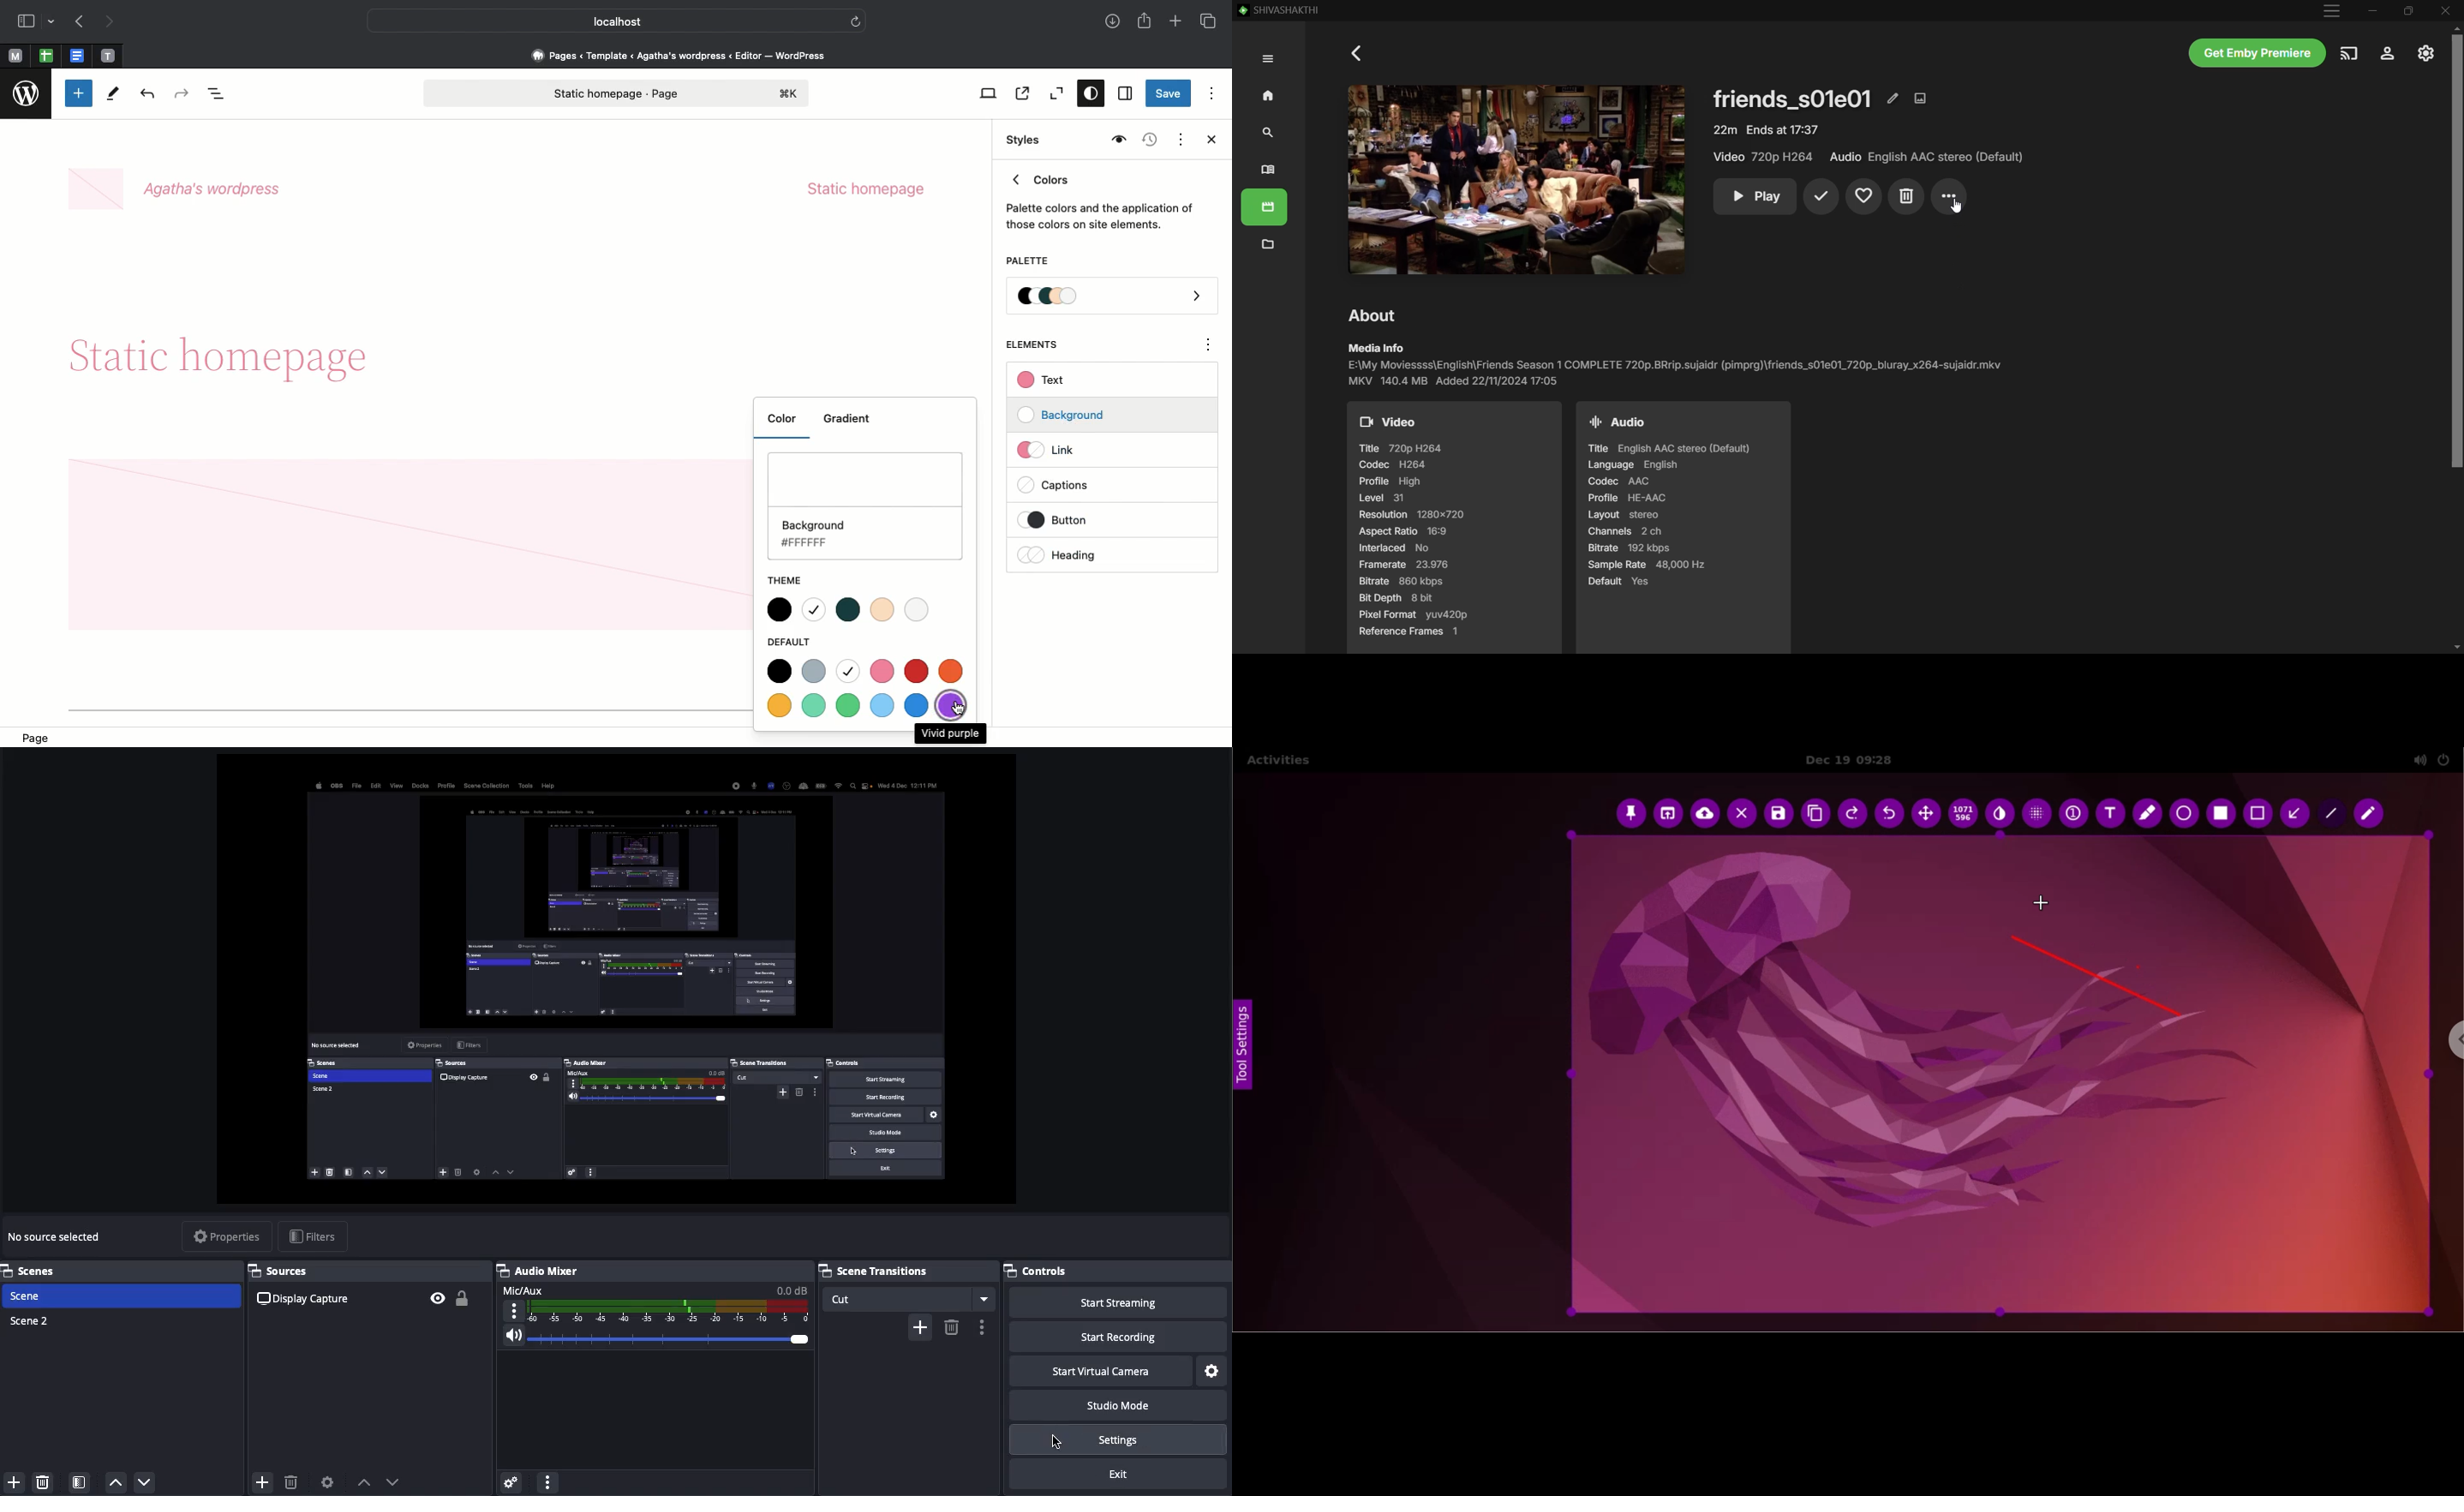 The height and width of the screenshot is (1512, 2464). What do you see at coordinates (868, 510) in the screenshot?
I see `Background color` at bounding box center [868, 510].